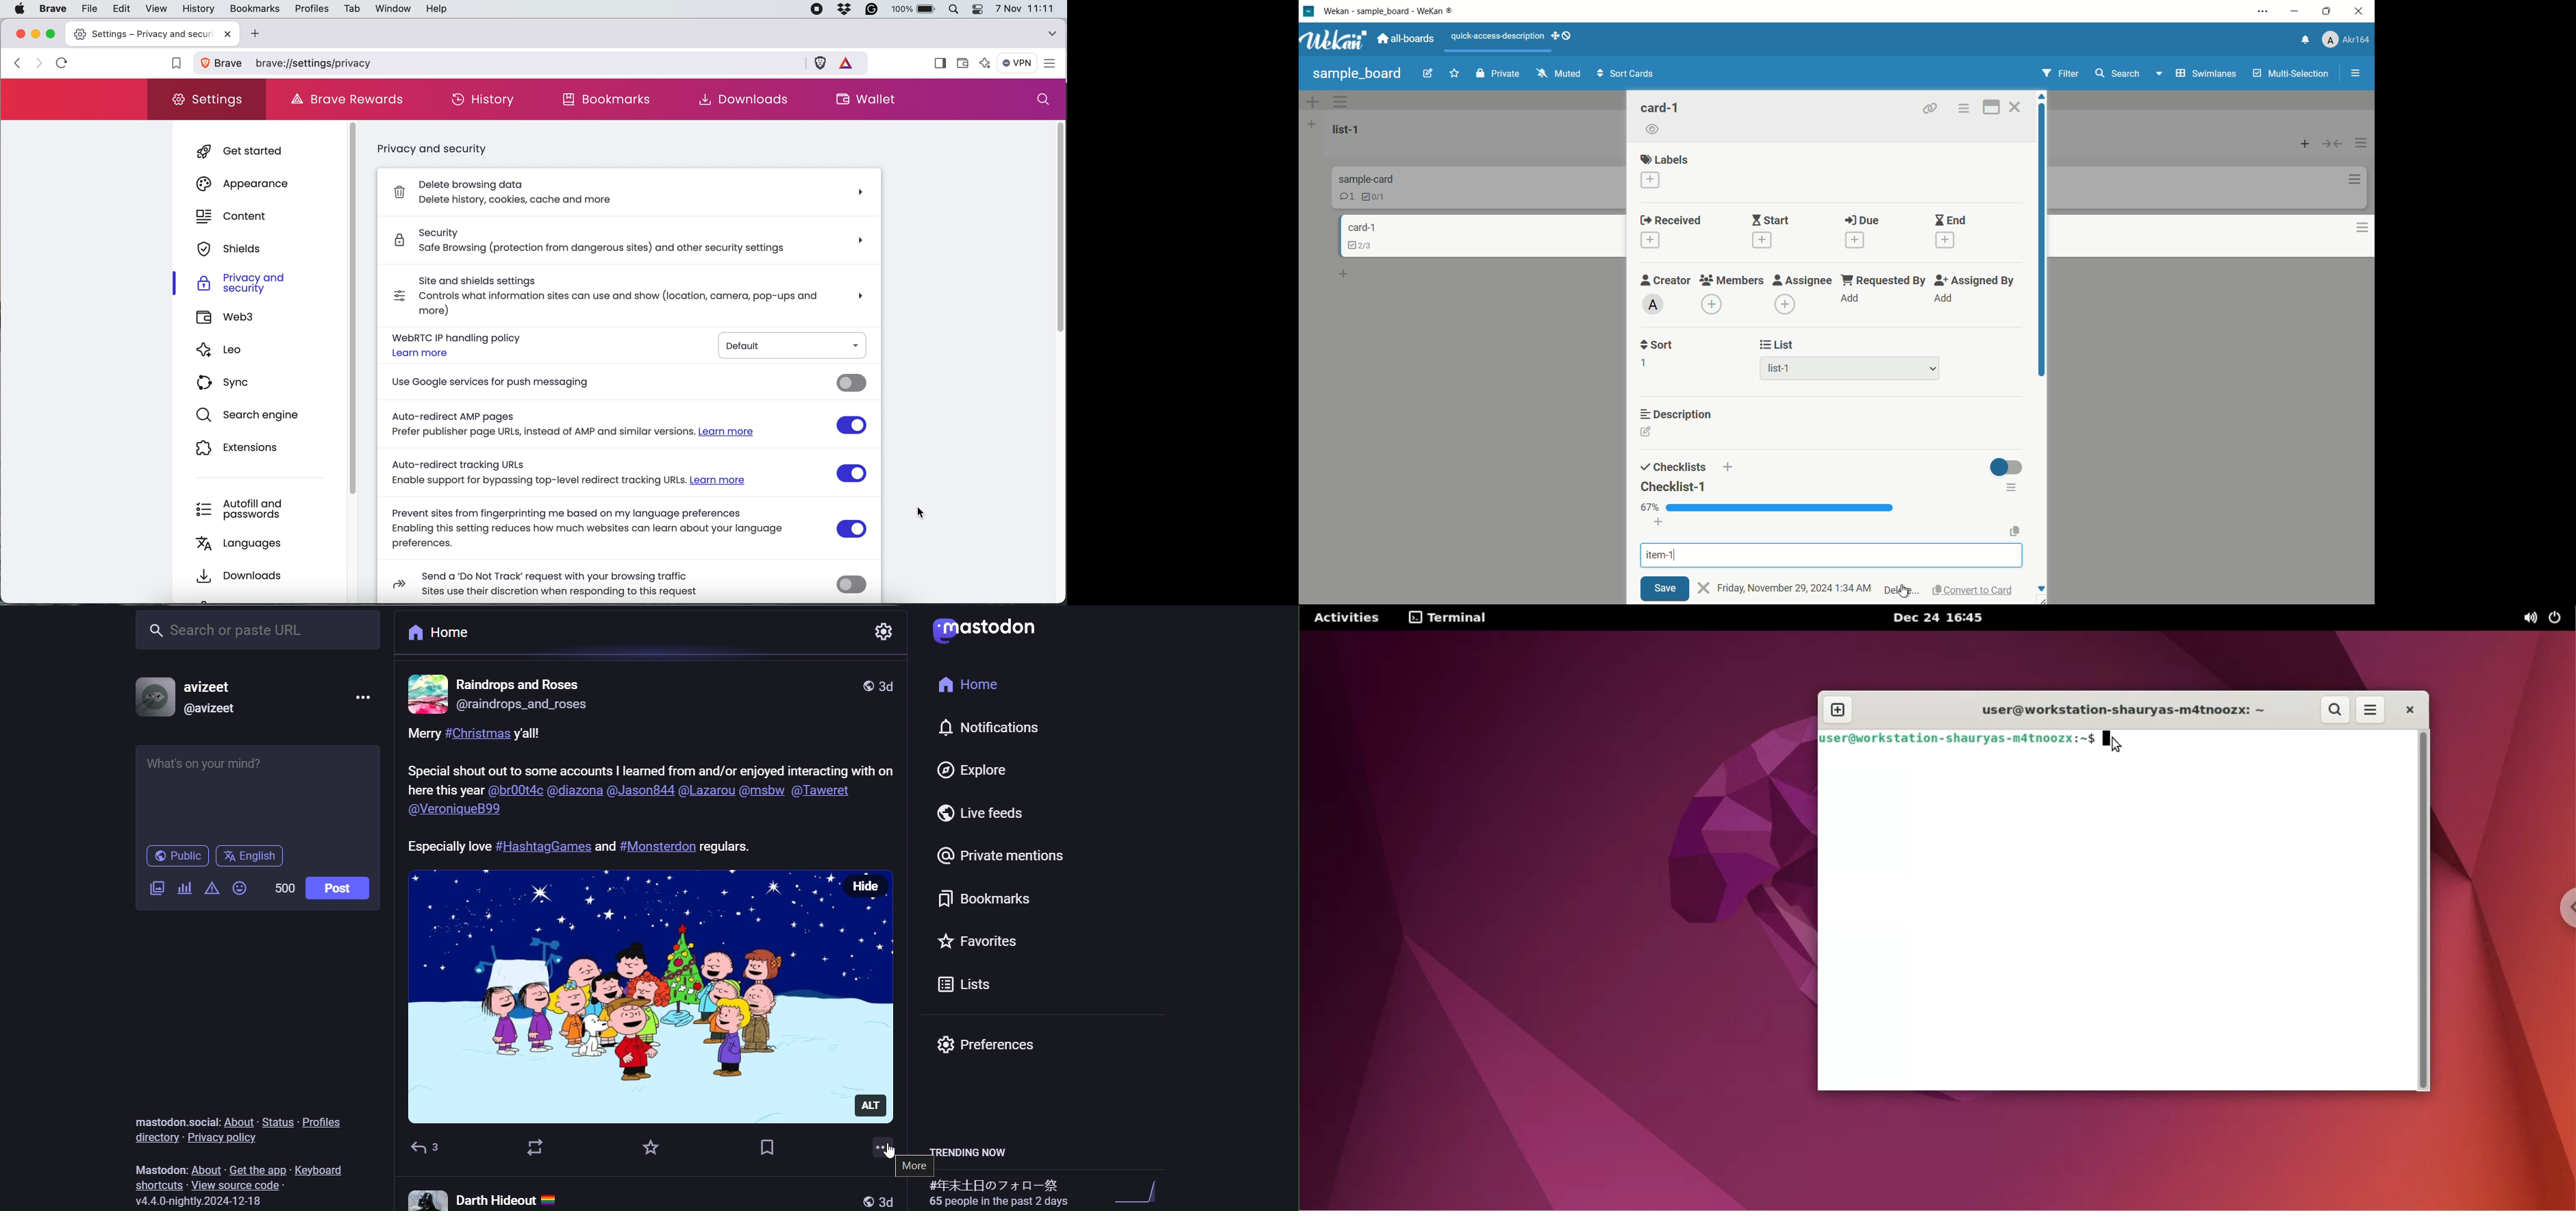 The width and height of the screenshot is (2576, 1232). What do you see at coordinates (2332, 143) in the screenshot?
I see `collapse` at bounding box center [2332, 143].